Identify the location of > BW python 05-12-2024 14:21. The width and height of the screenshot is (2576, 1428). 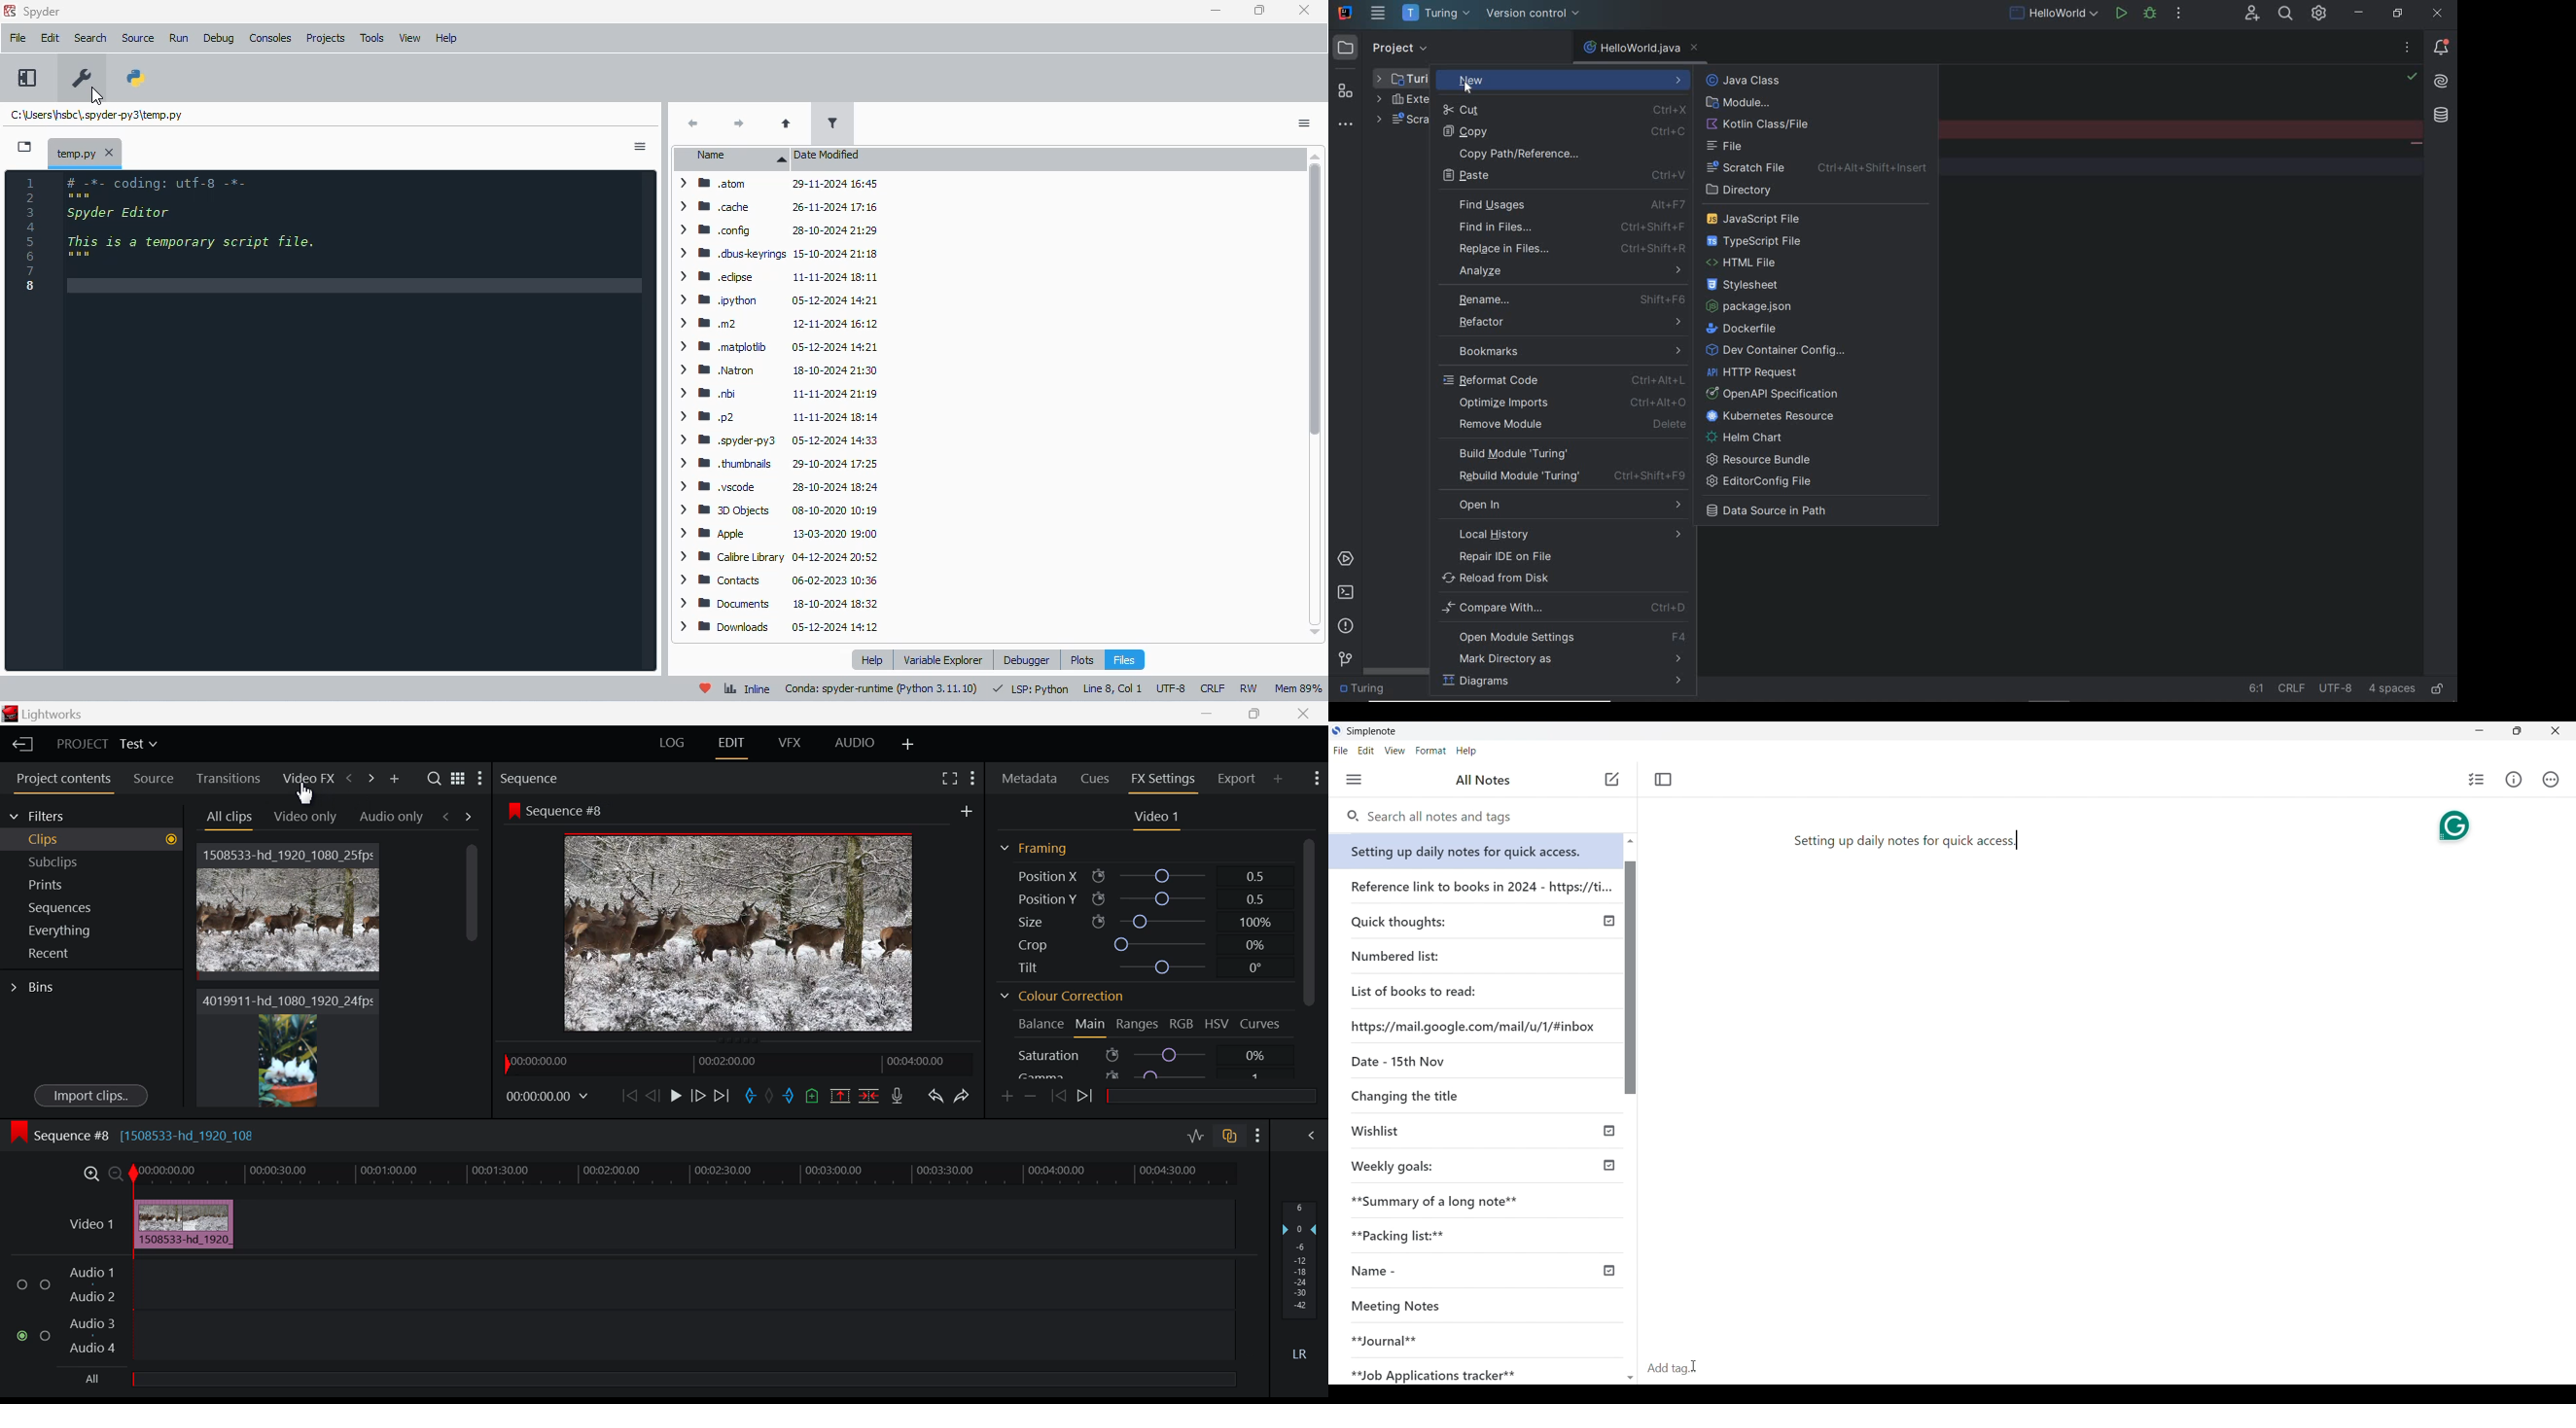
(774, 300).